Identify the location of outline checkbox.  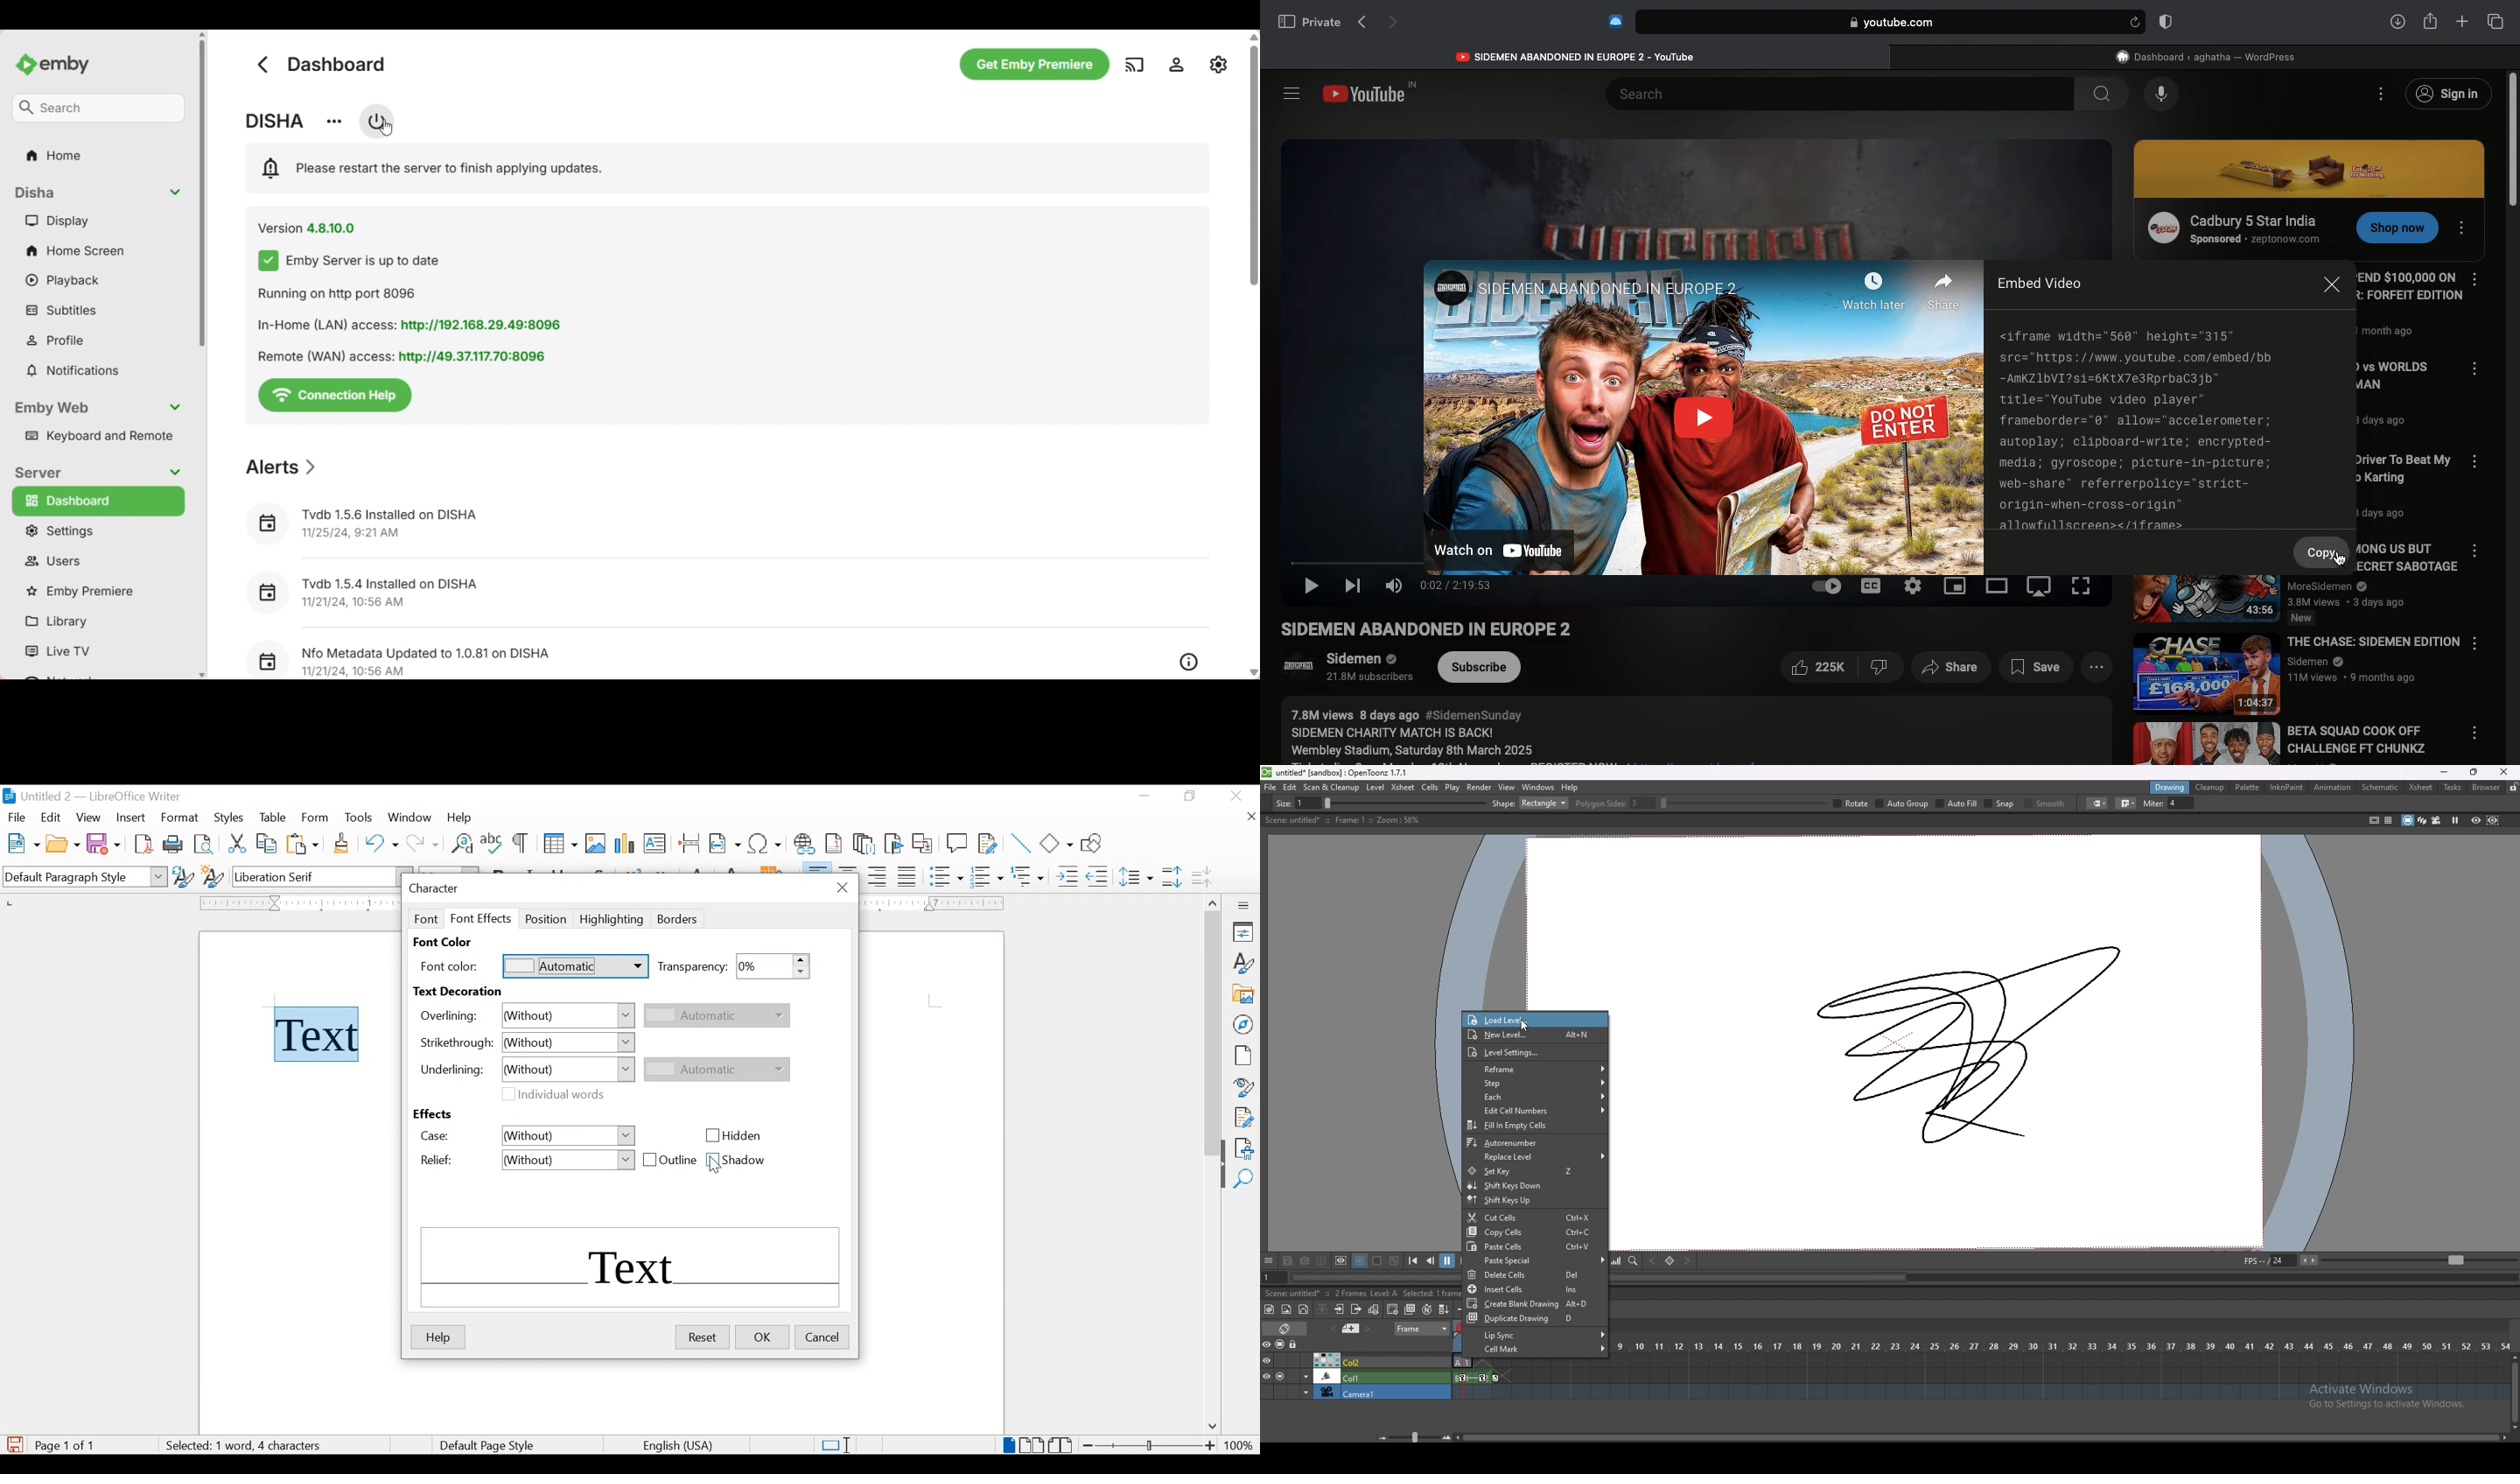
(673, 1161).